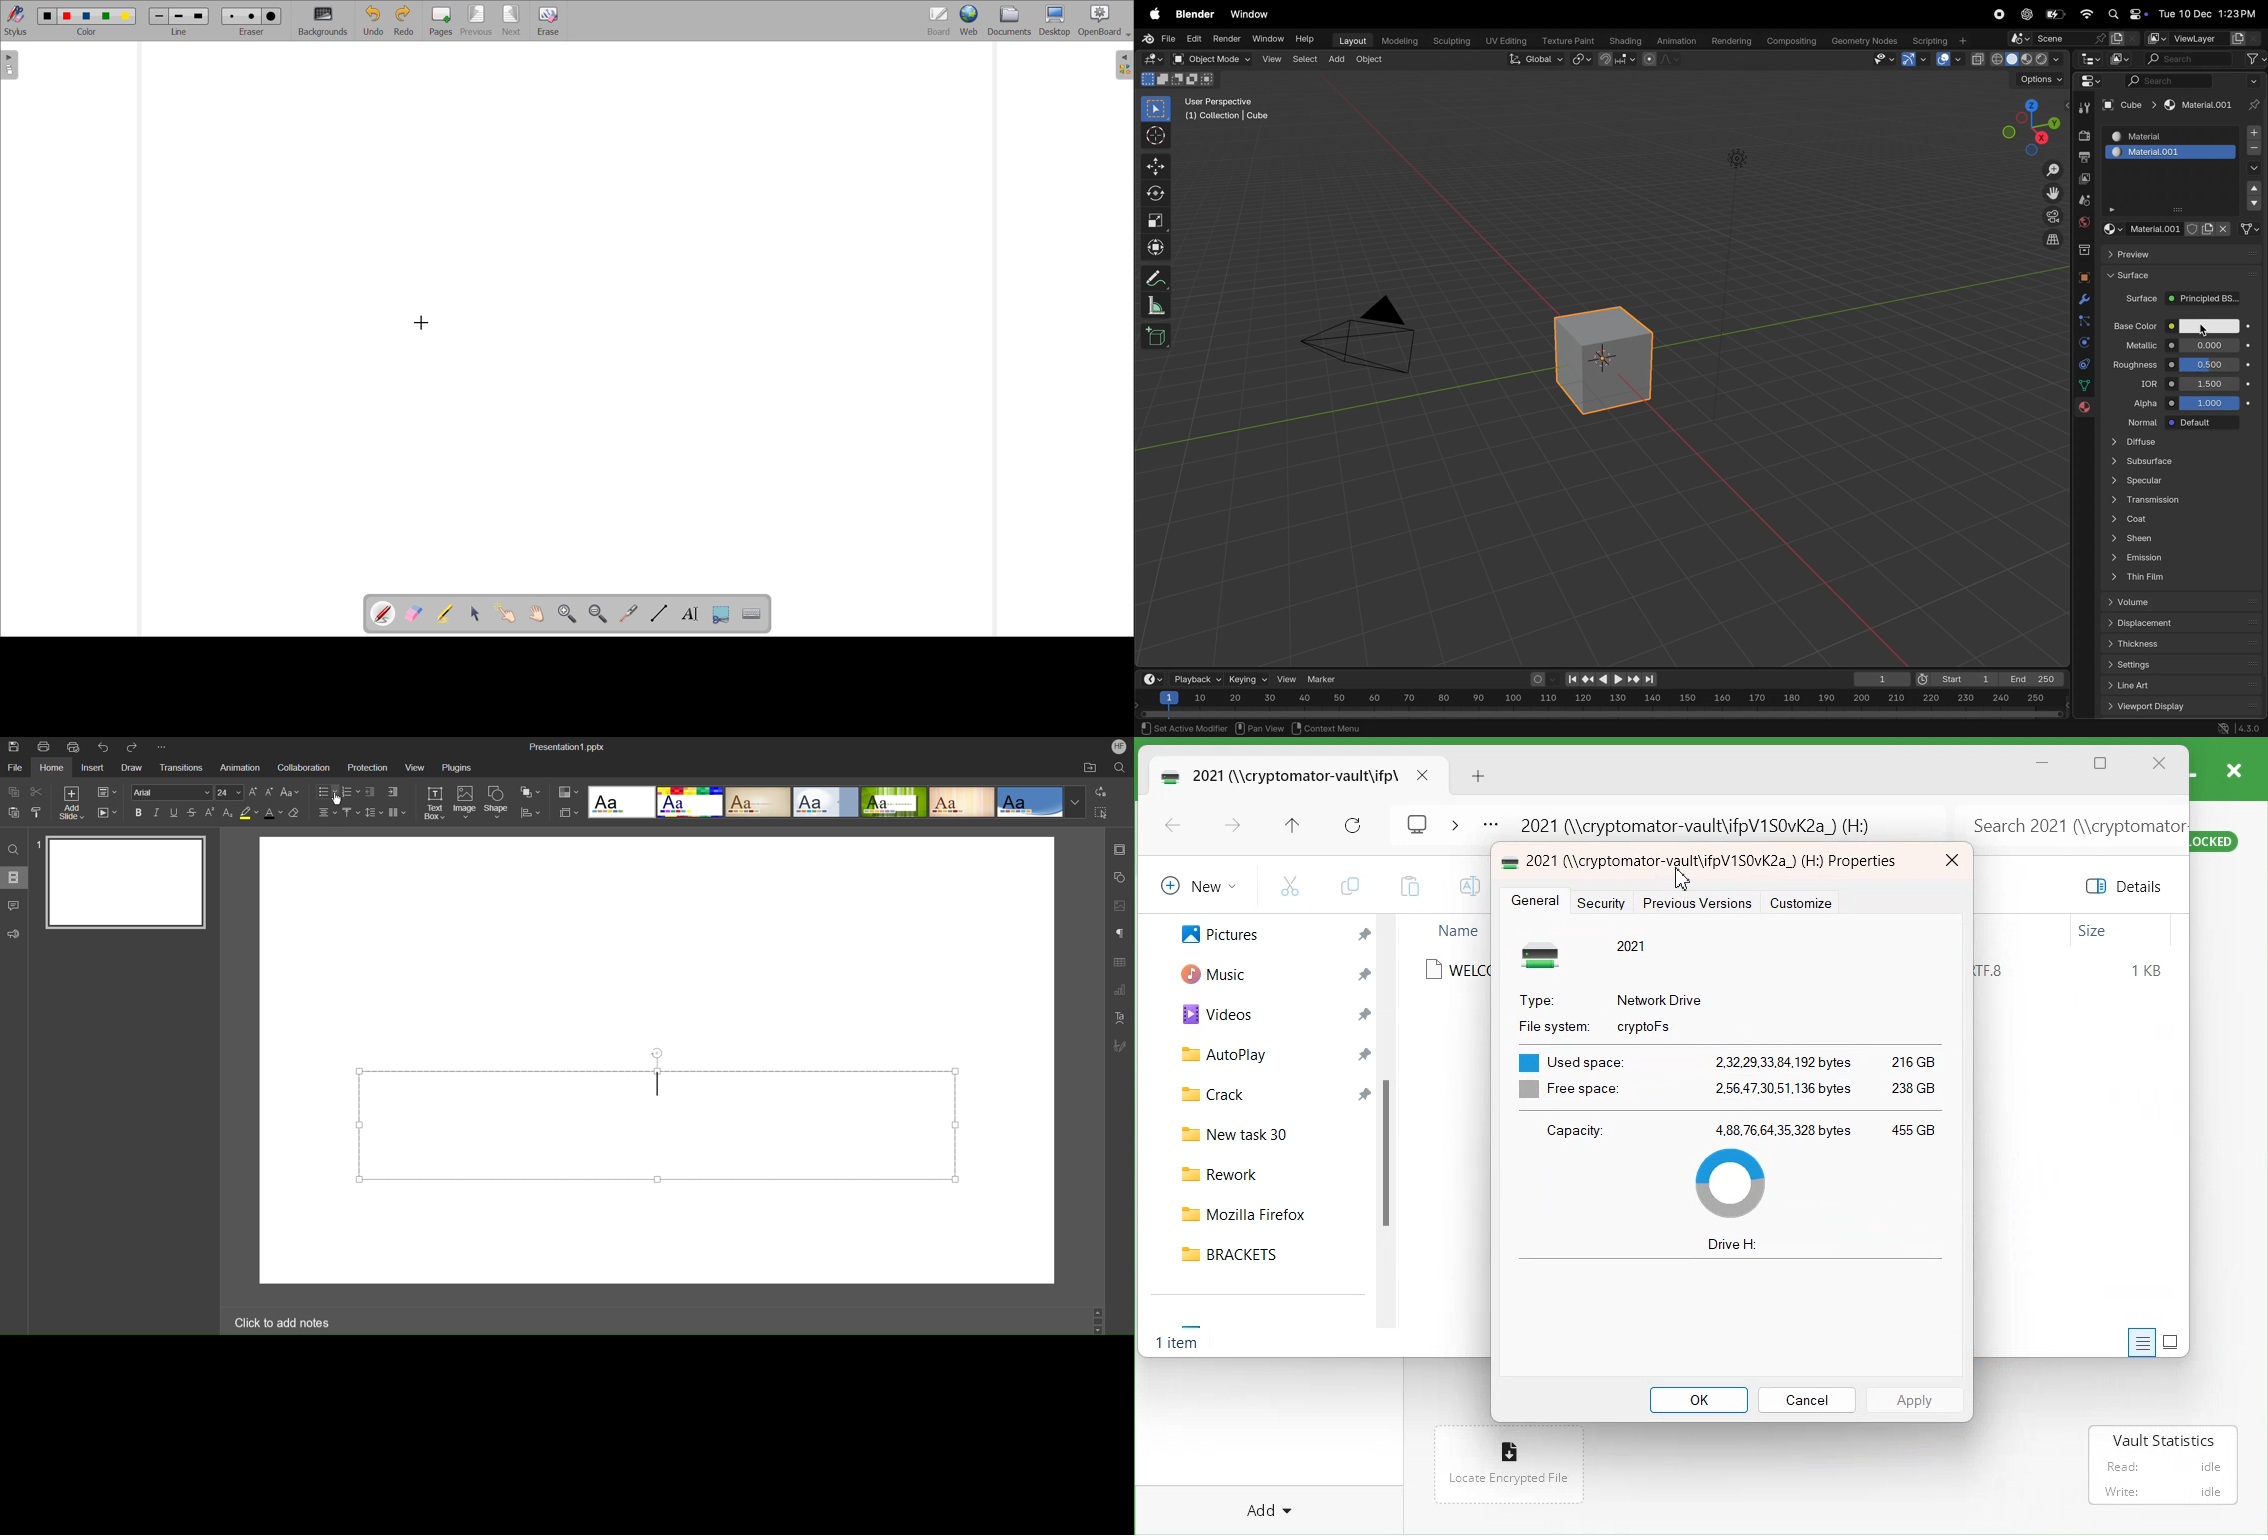 Image resolution: width=2268 pixels, height=1540 pixels. What do you see at coordinates (248, 814) in the screenshot?
I see `Highlight` at bounding box center [248, 814].